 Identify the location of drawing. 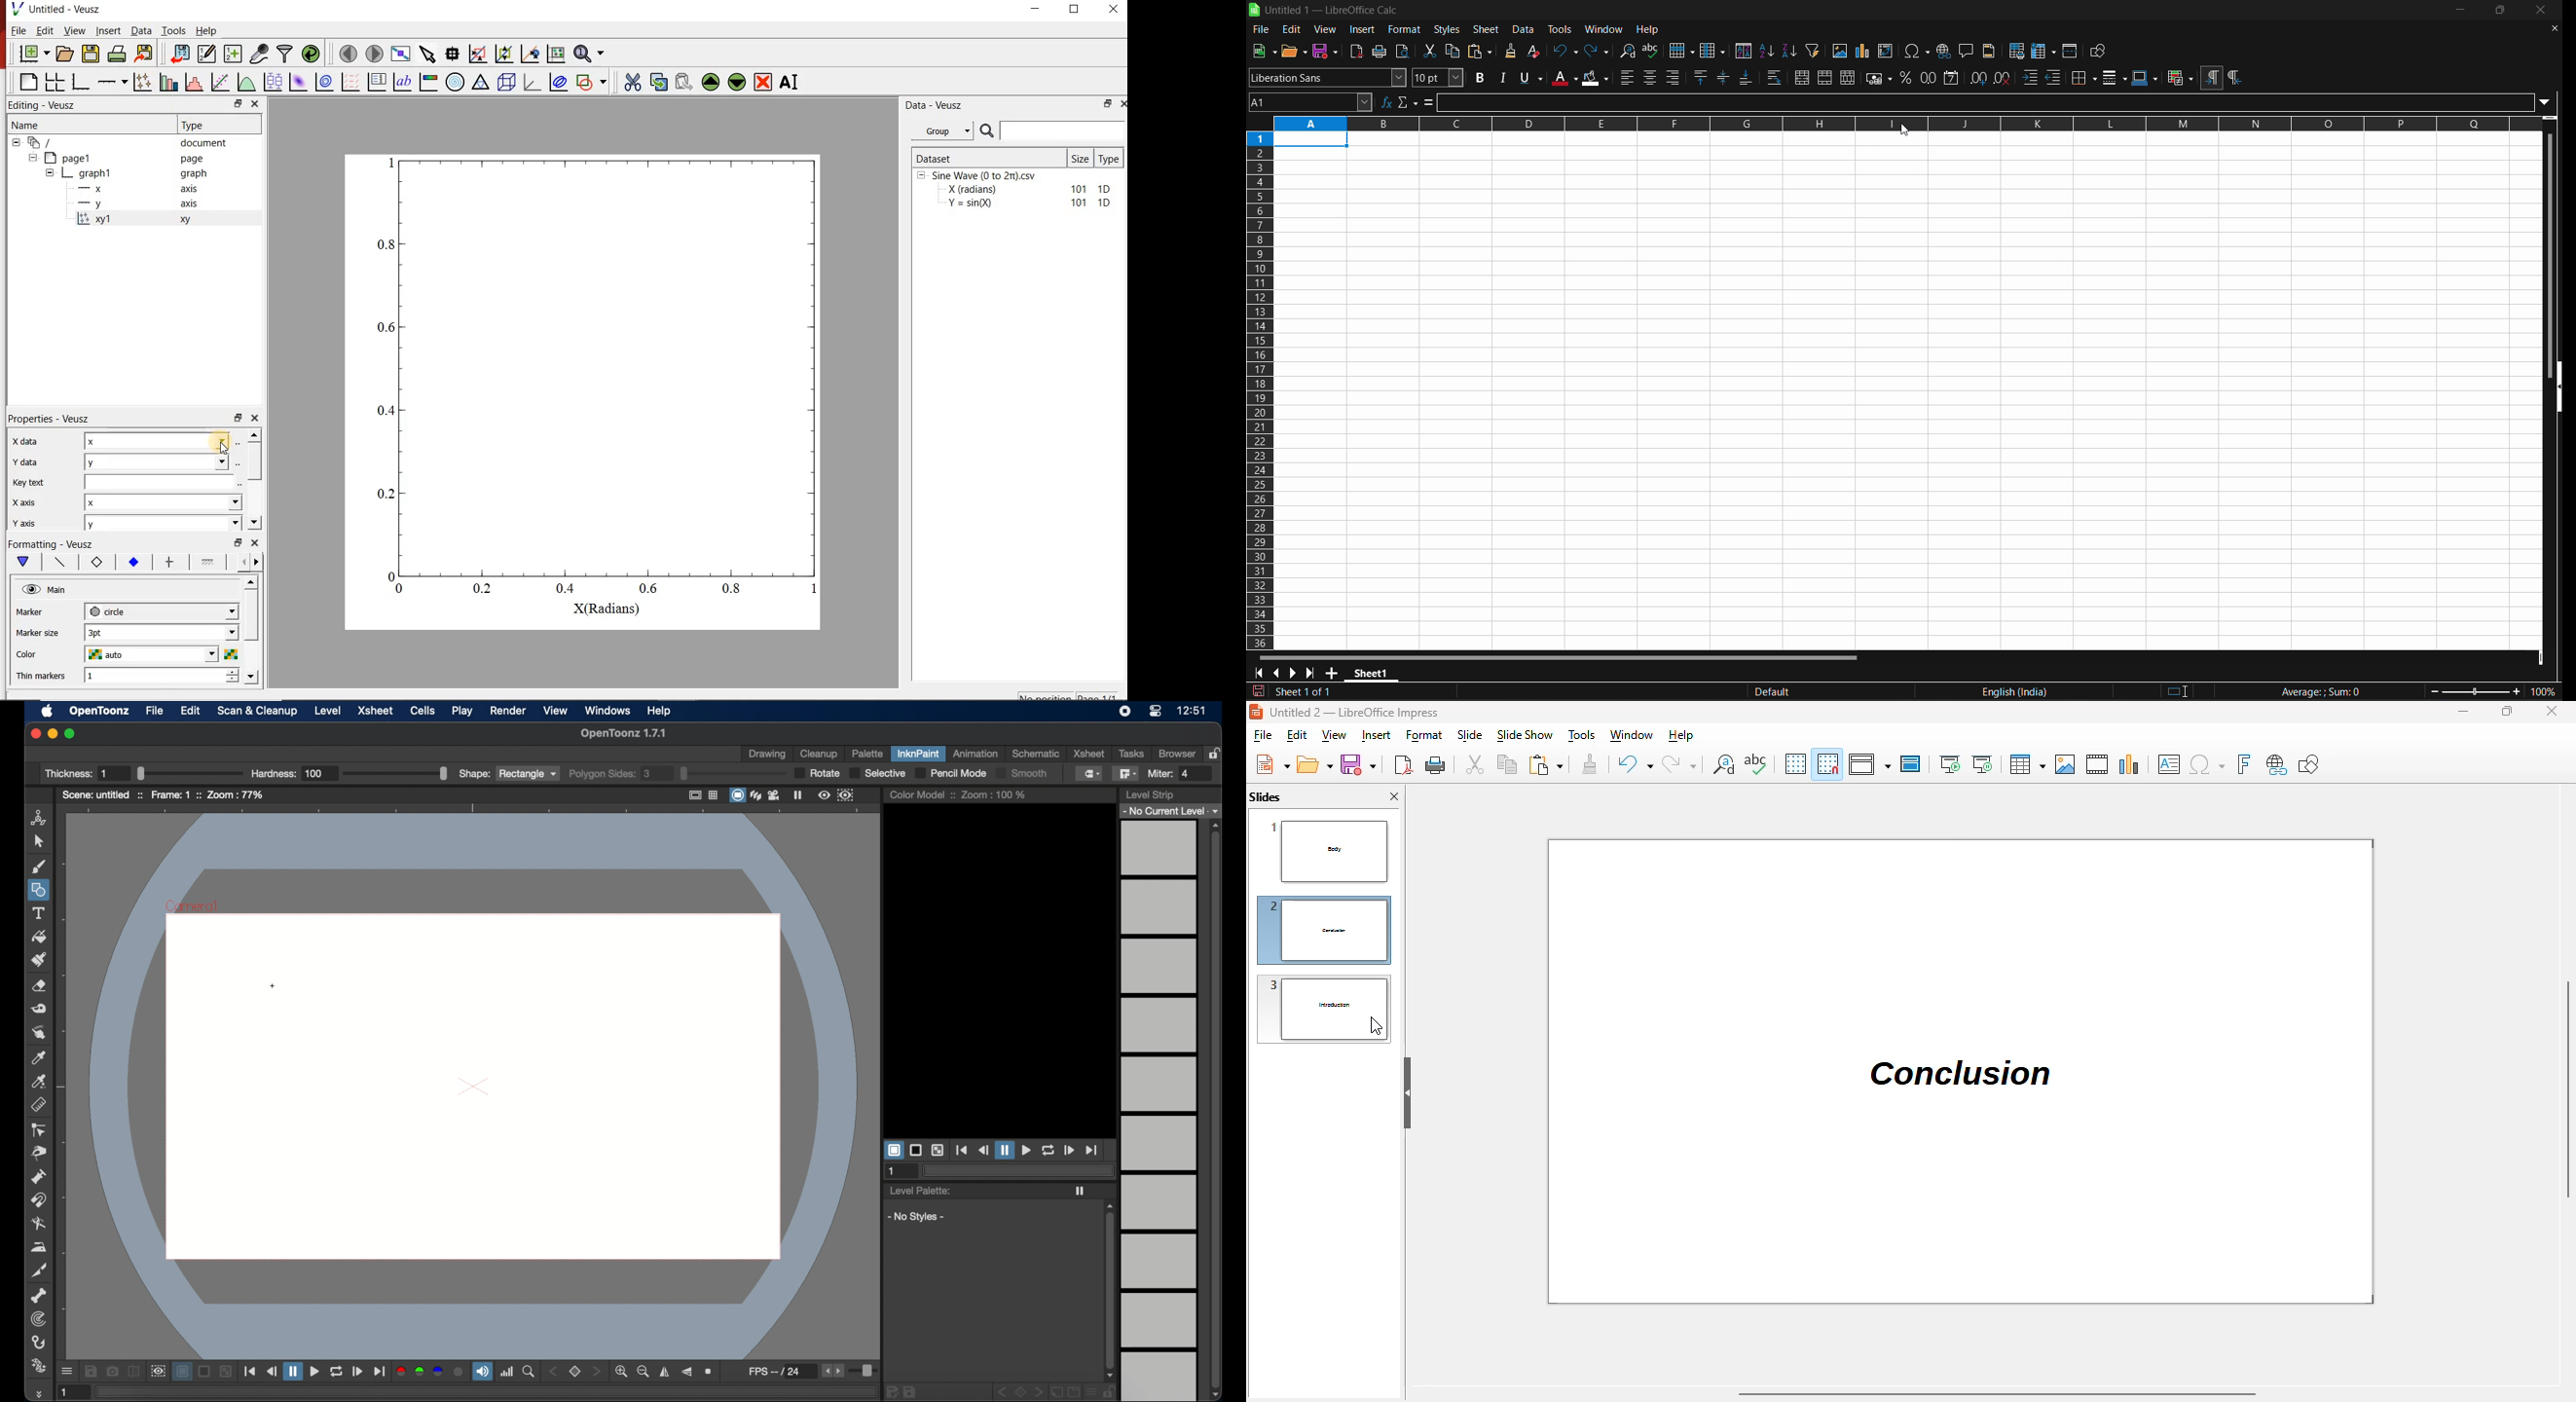
(767, 755).